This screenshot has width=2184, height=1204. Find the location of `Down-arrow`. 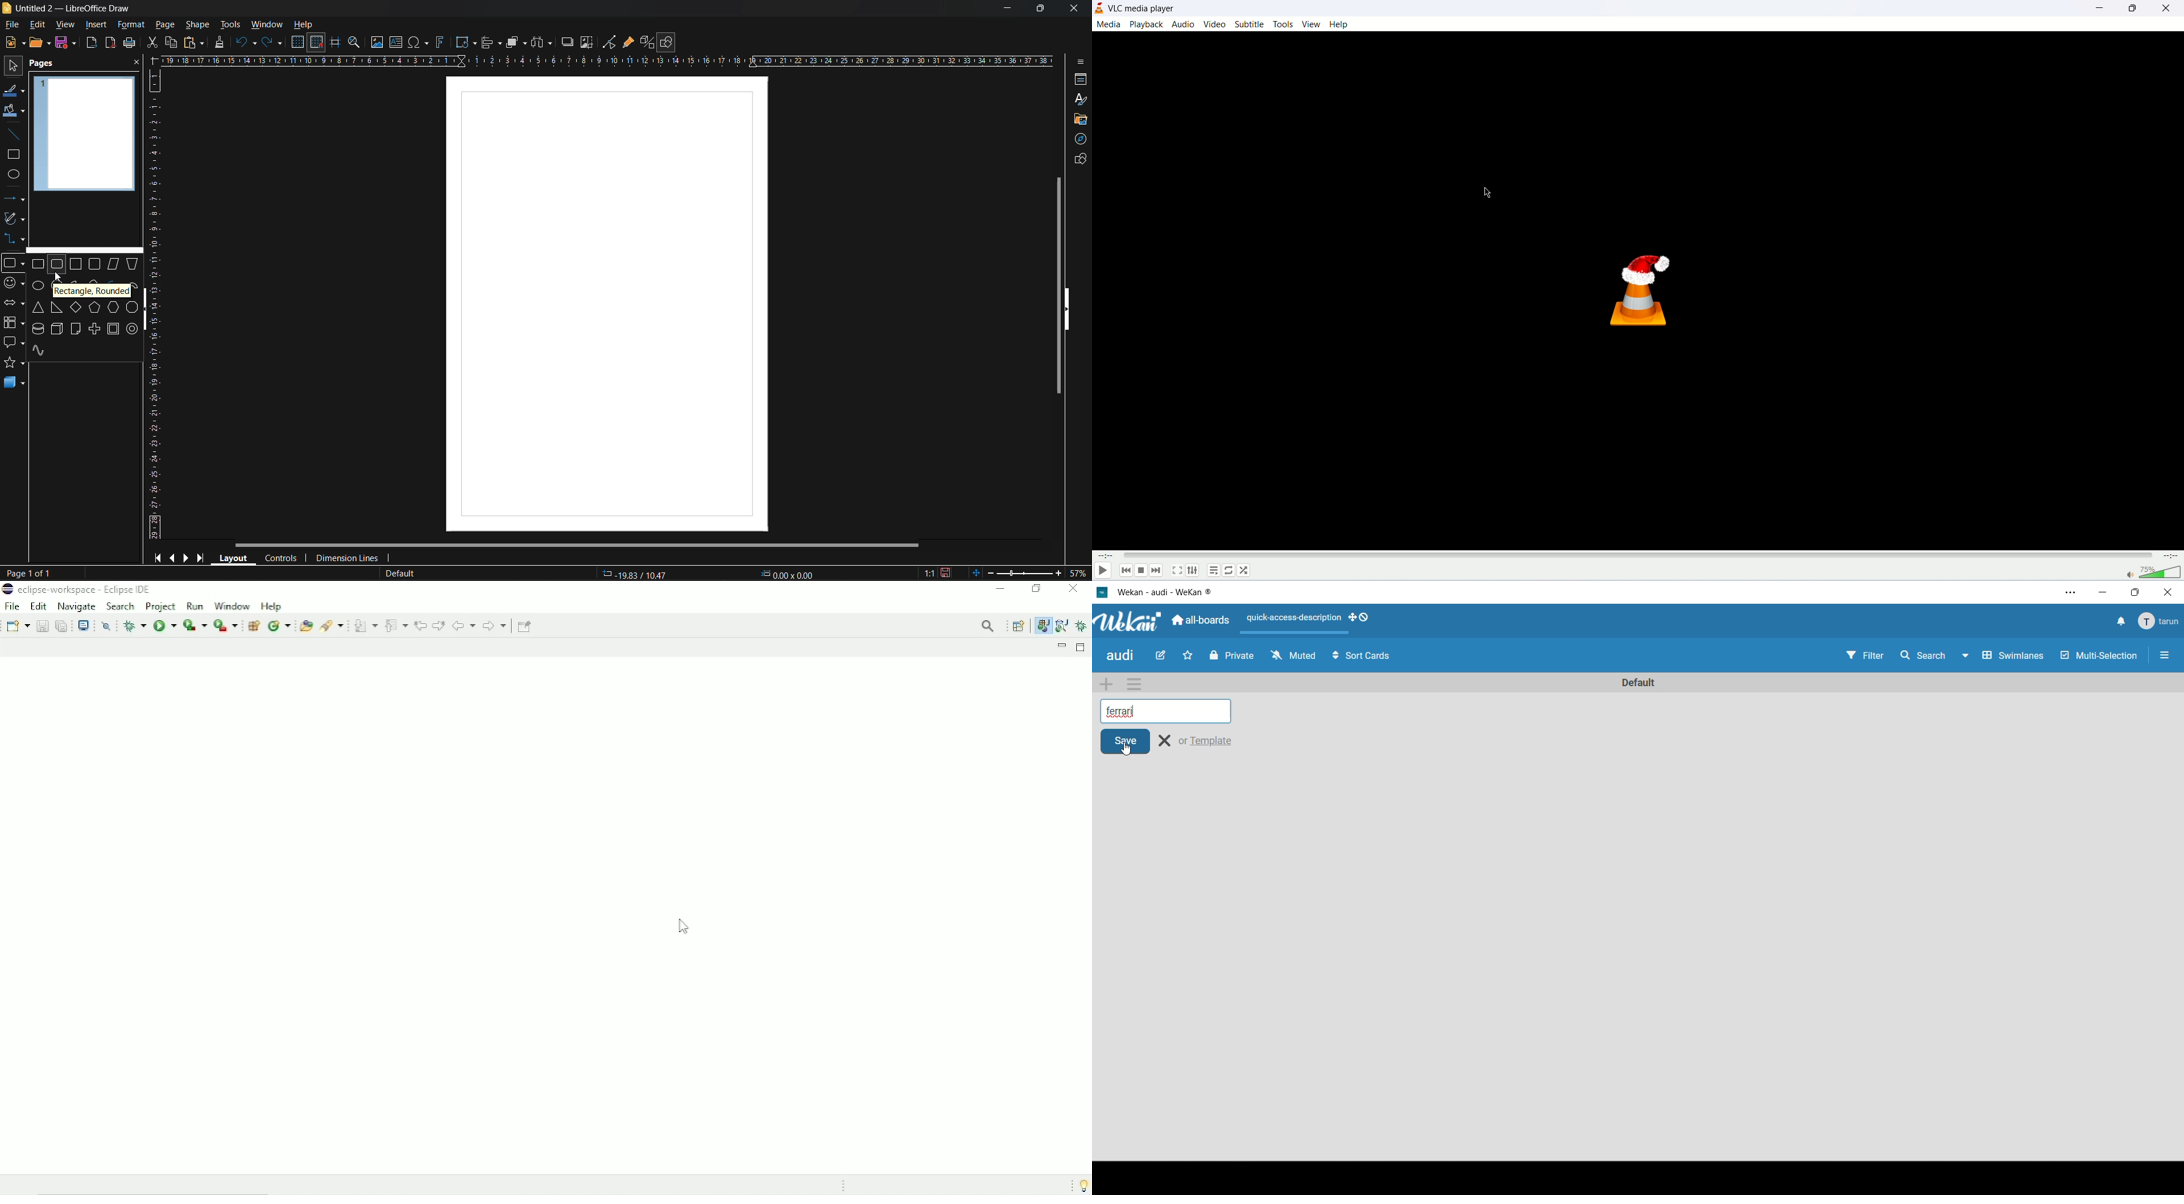

Down-arrow is located at coordinates (1967, 654).